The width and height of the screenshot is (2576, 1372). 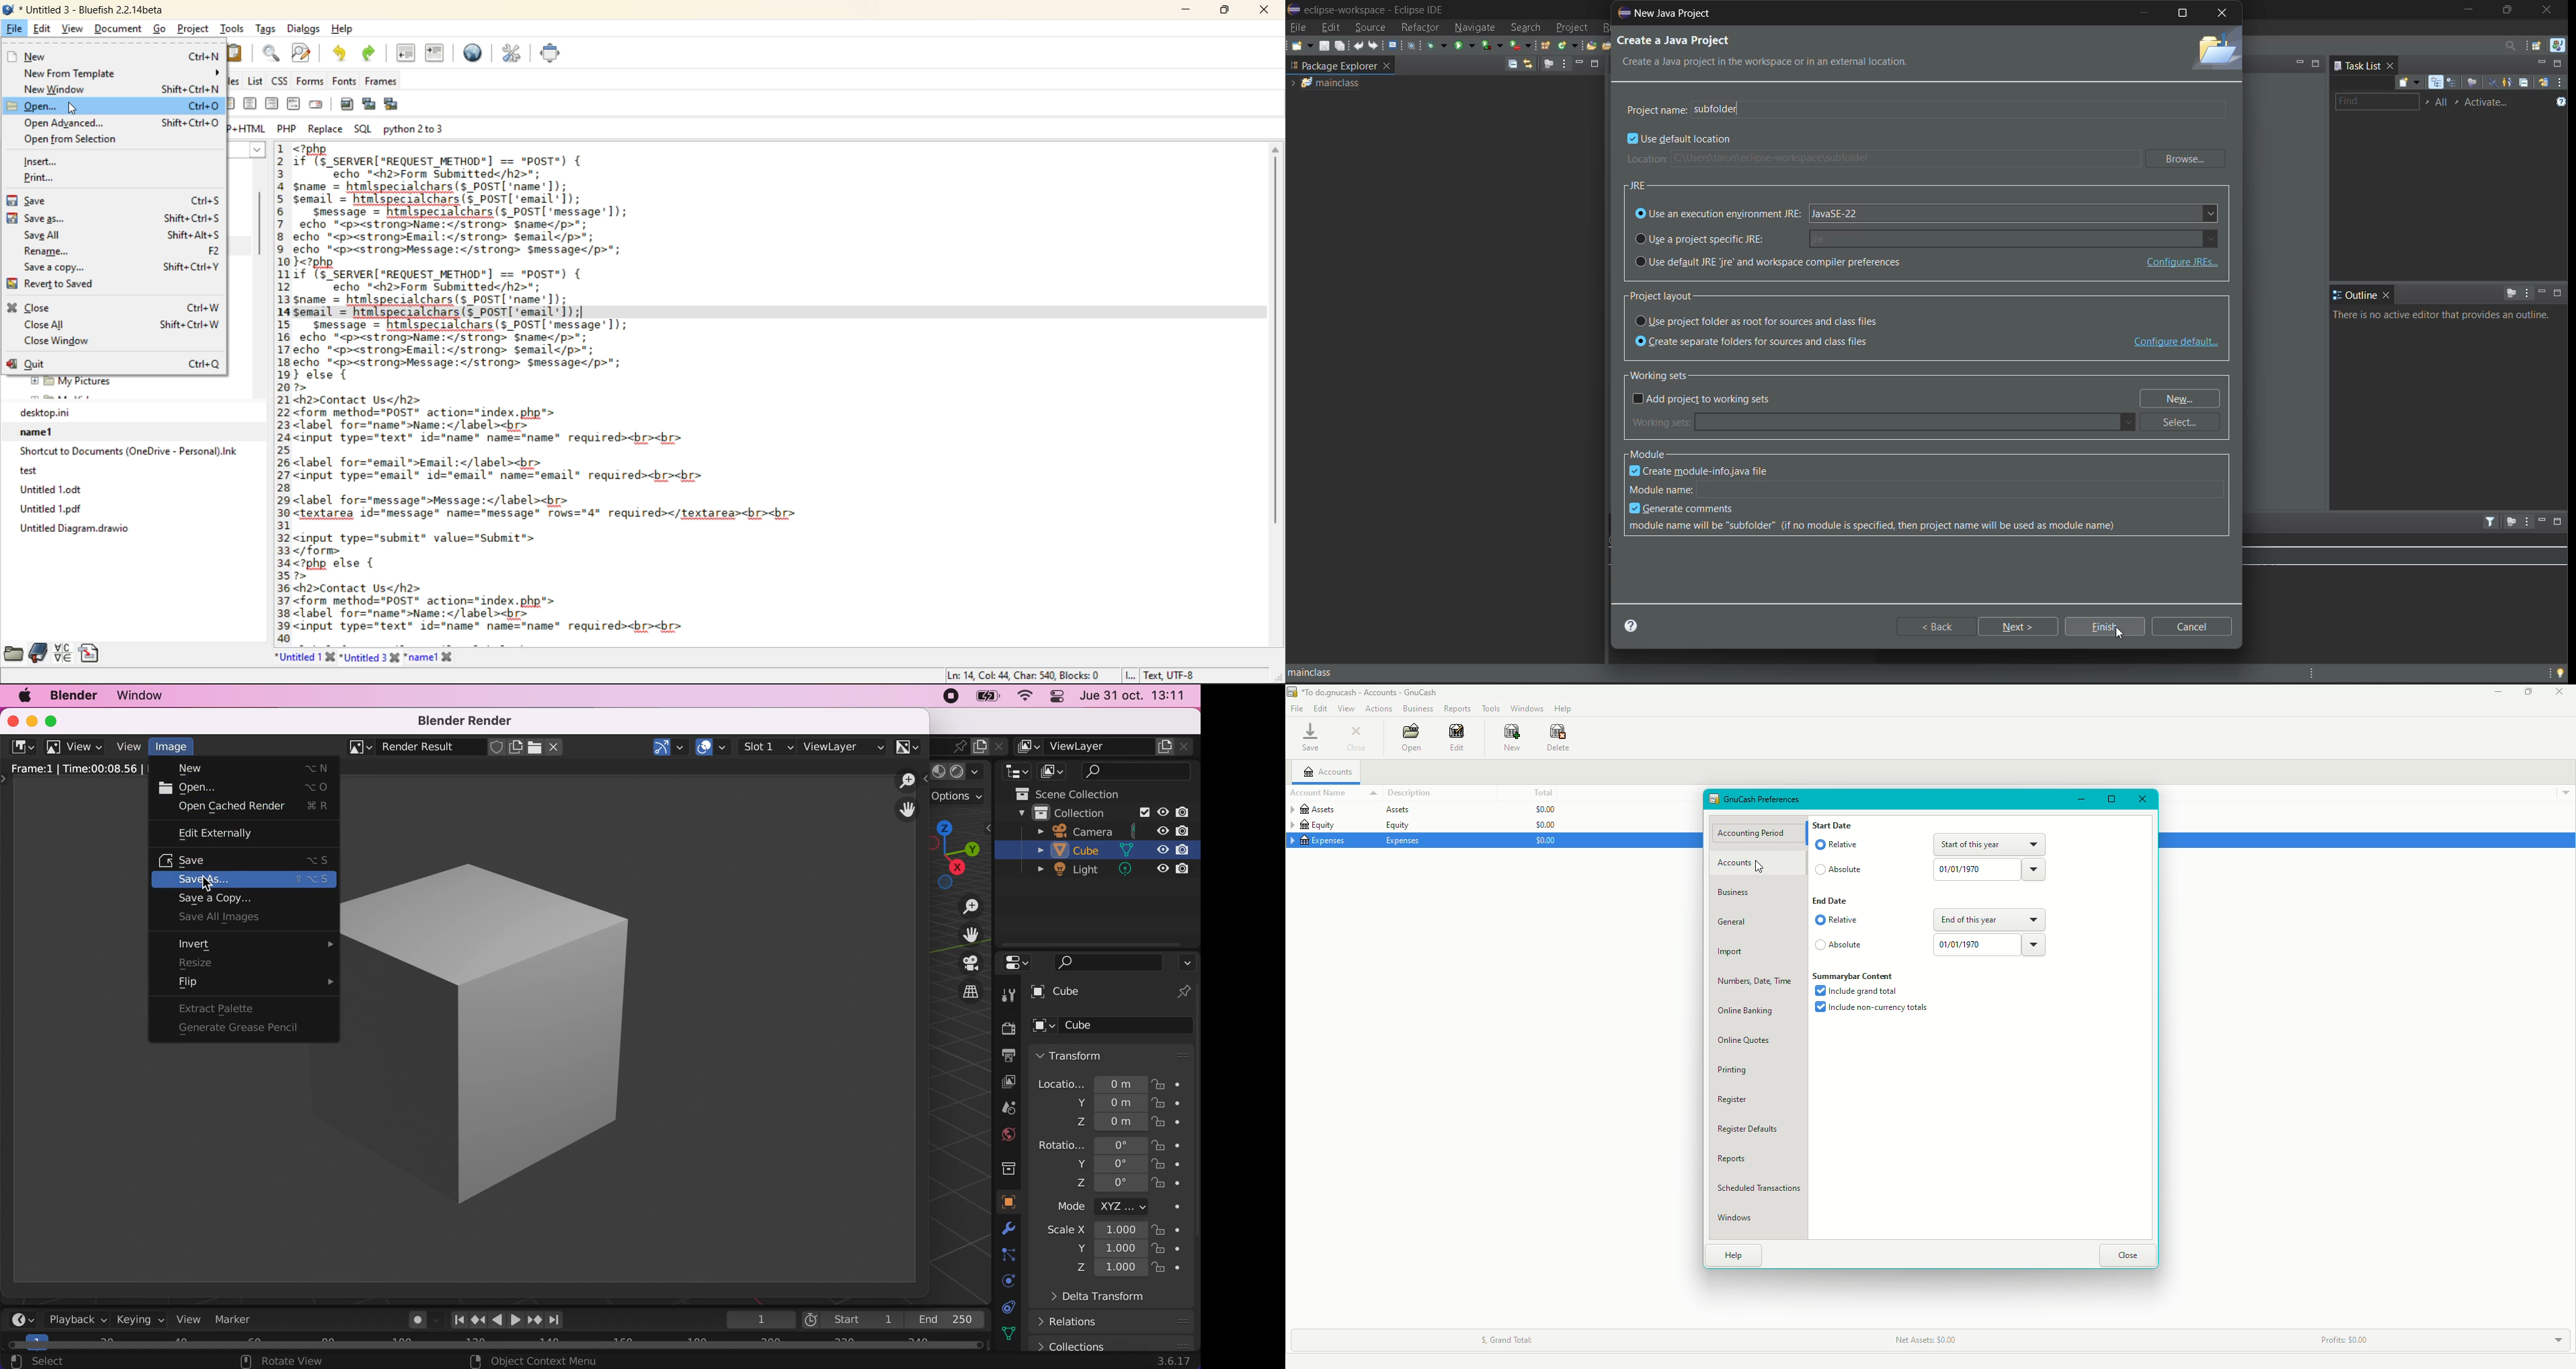 What do you see at coordinates (409, 54) in the screenshot?
I see `unindent ` at bounding box center [409, 54].